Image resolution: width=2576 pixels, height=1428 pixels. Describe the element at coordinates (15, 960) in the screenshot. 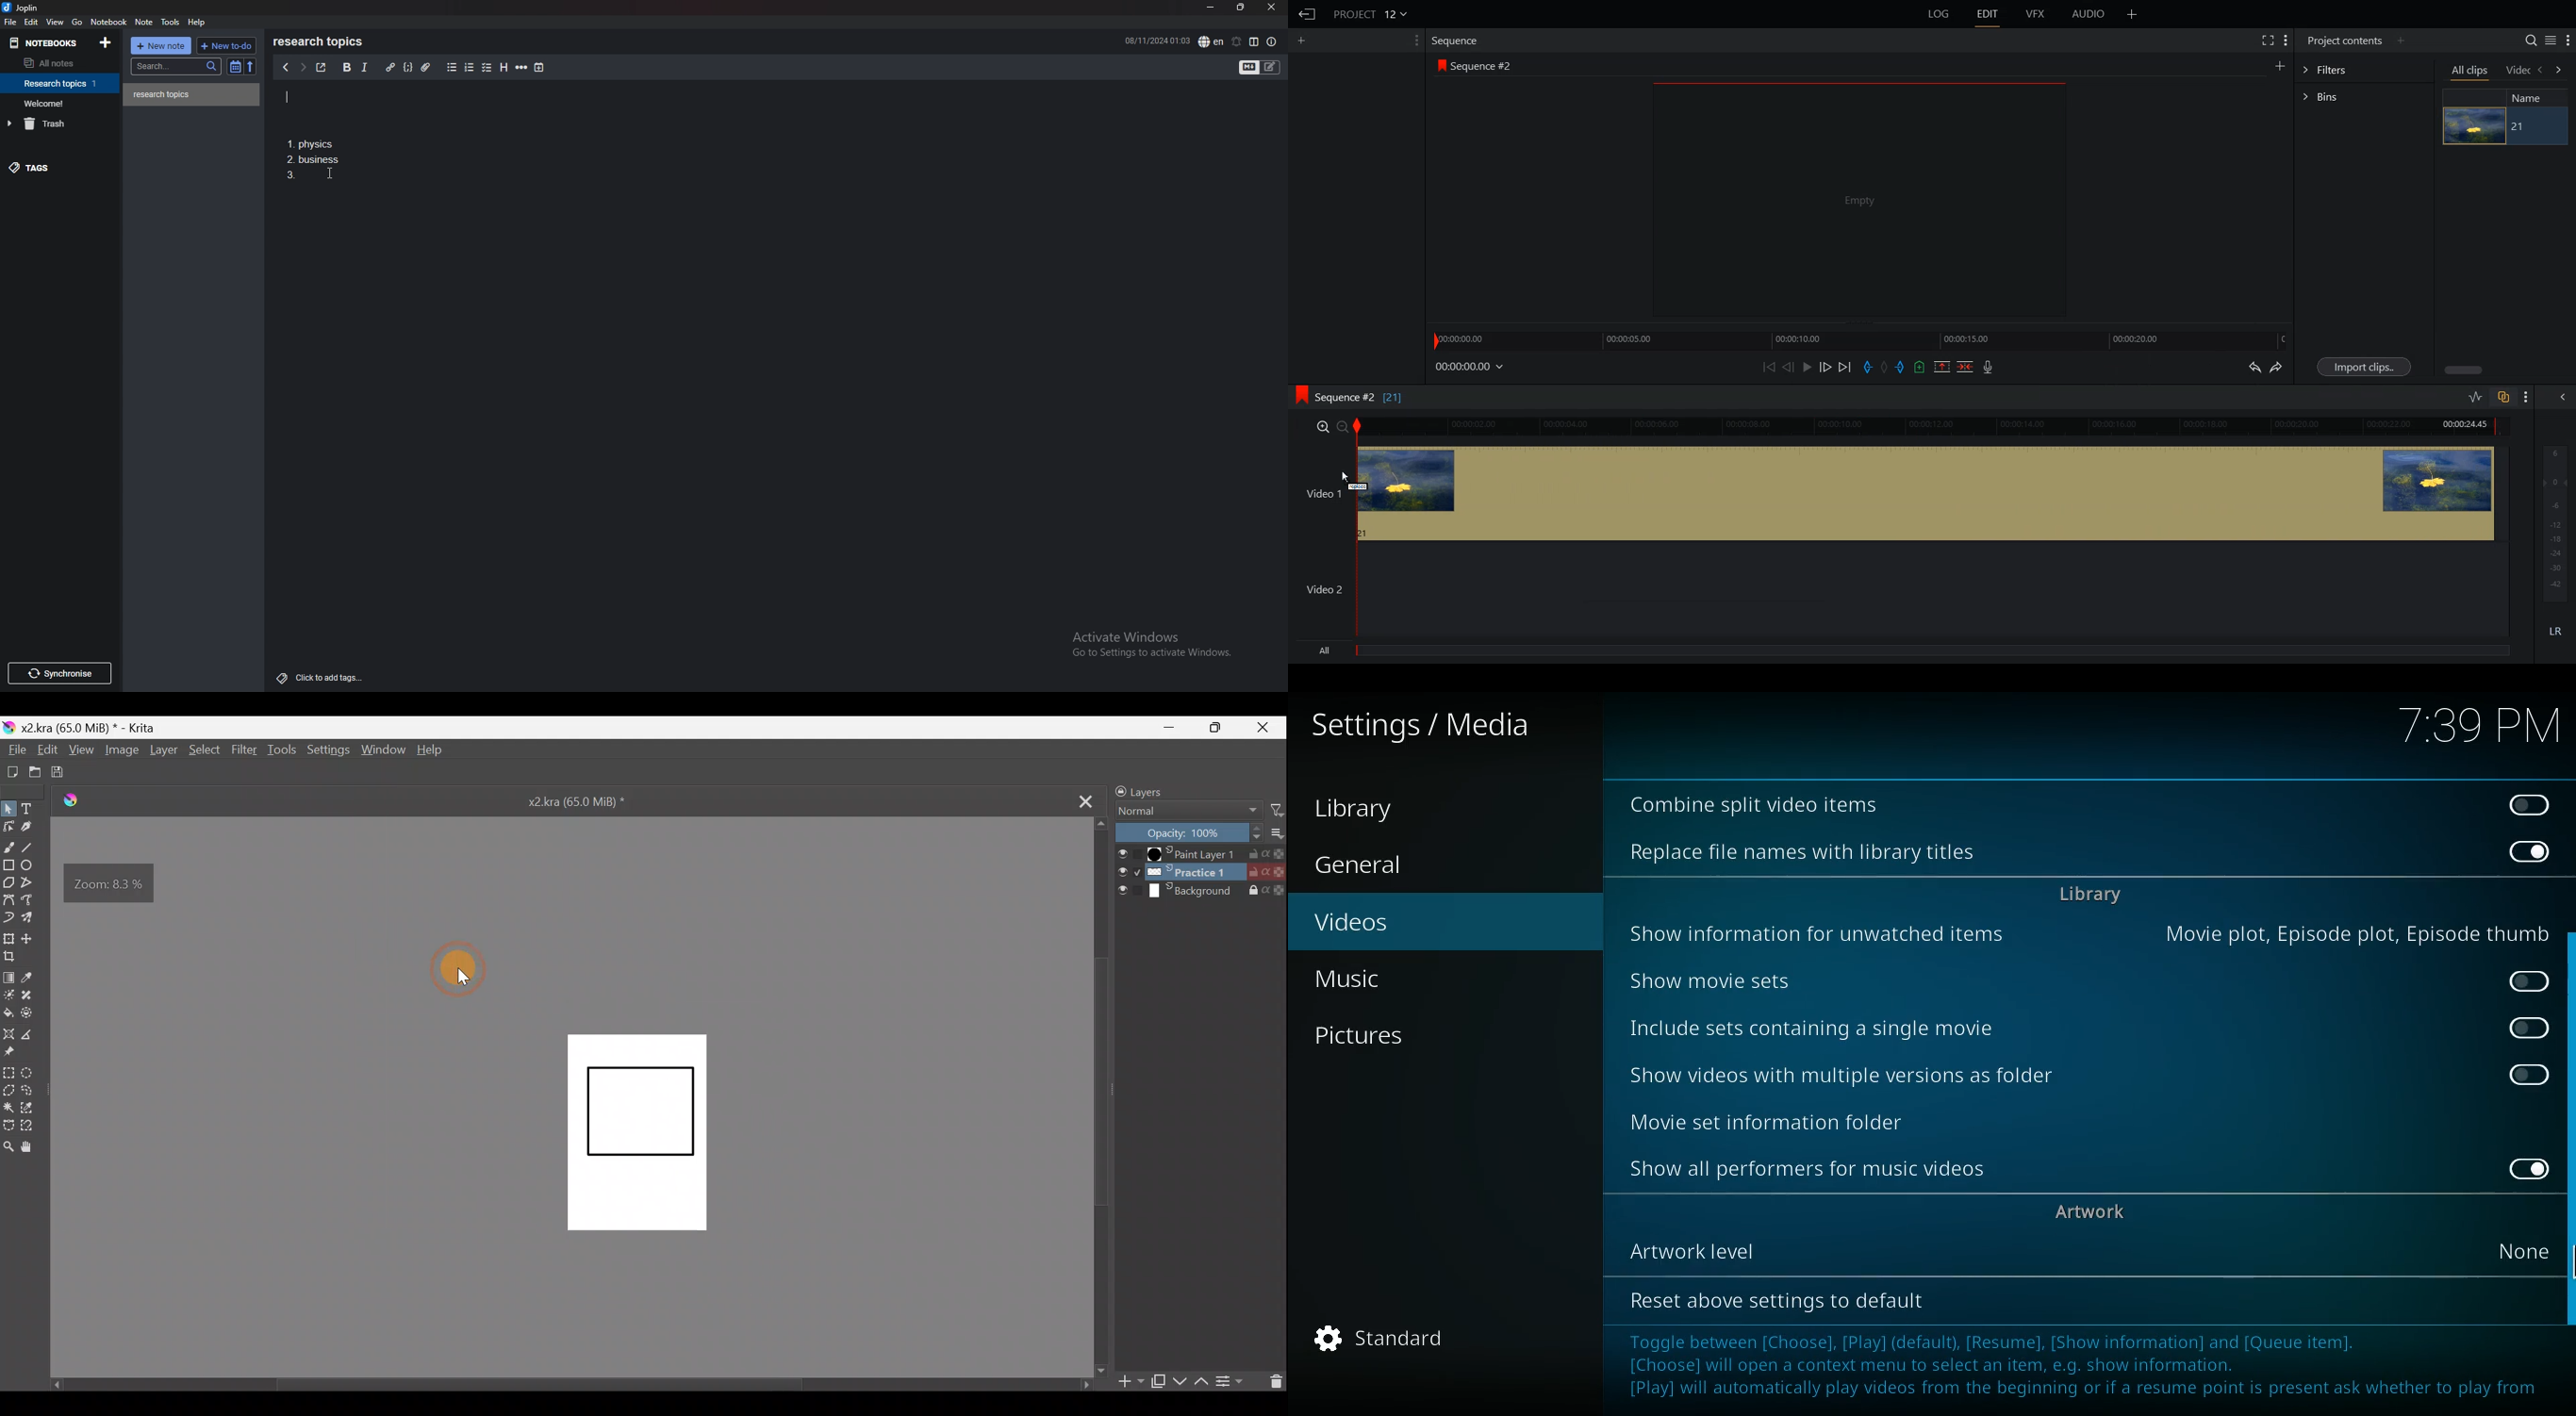

I see `Crop the image to an area` at that location.